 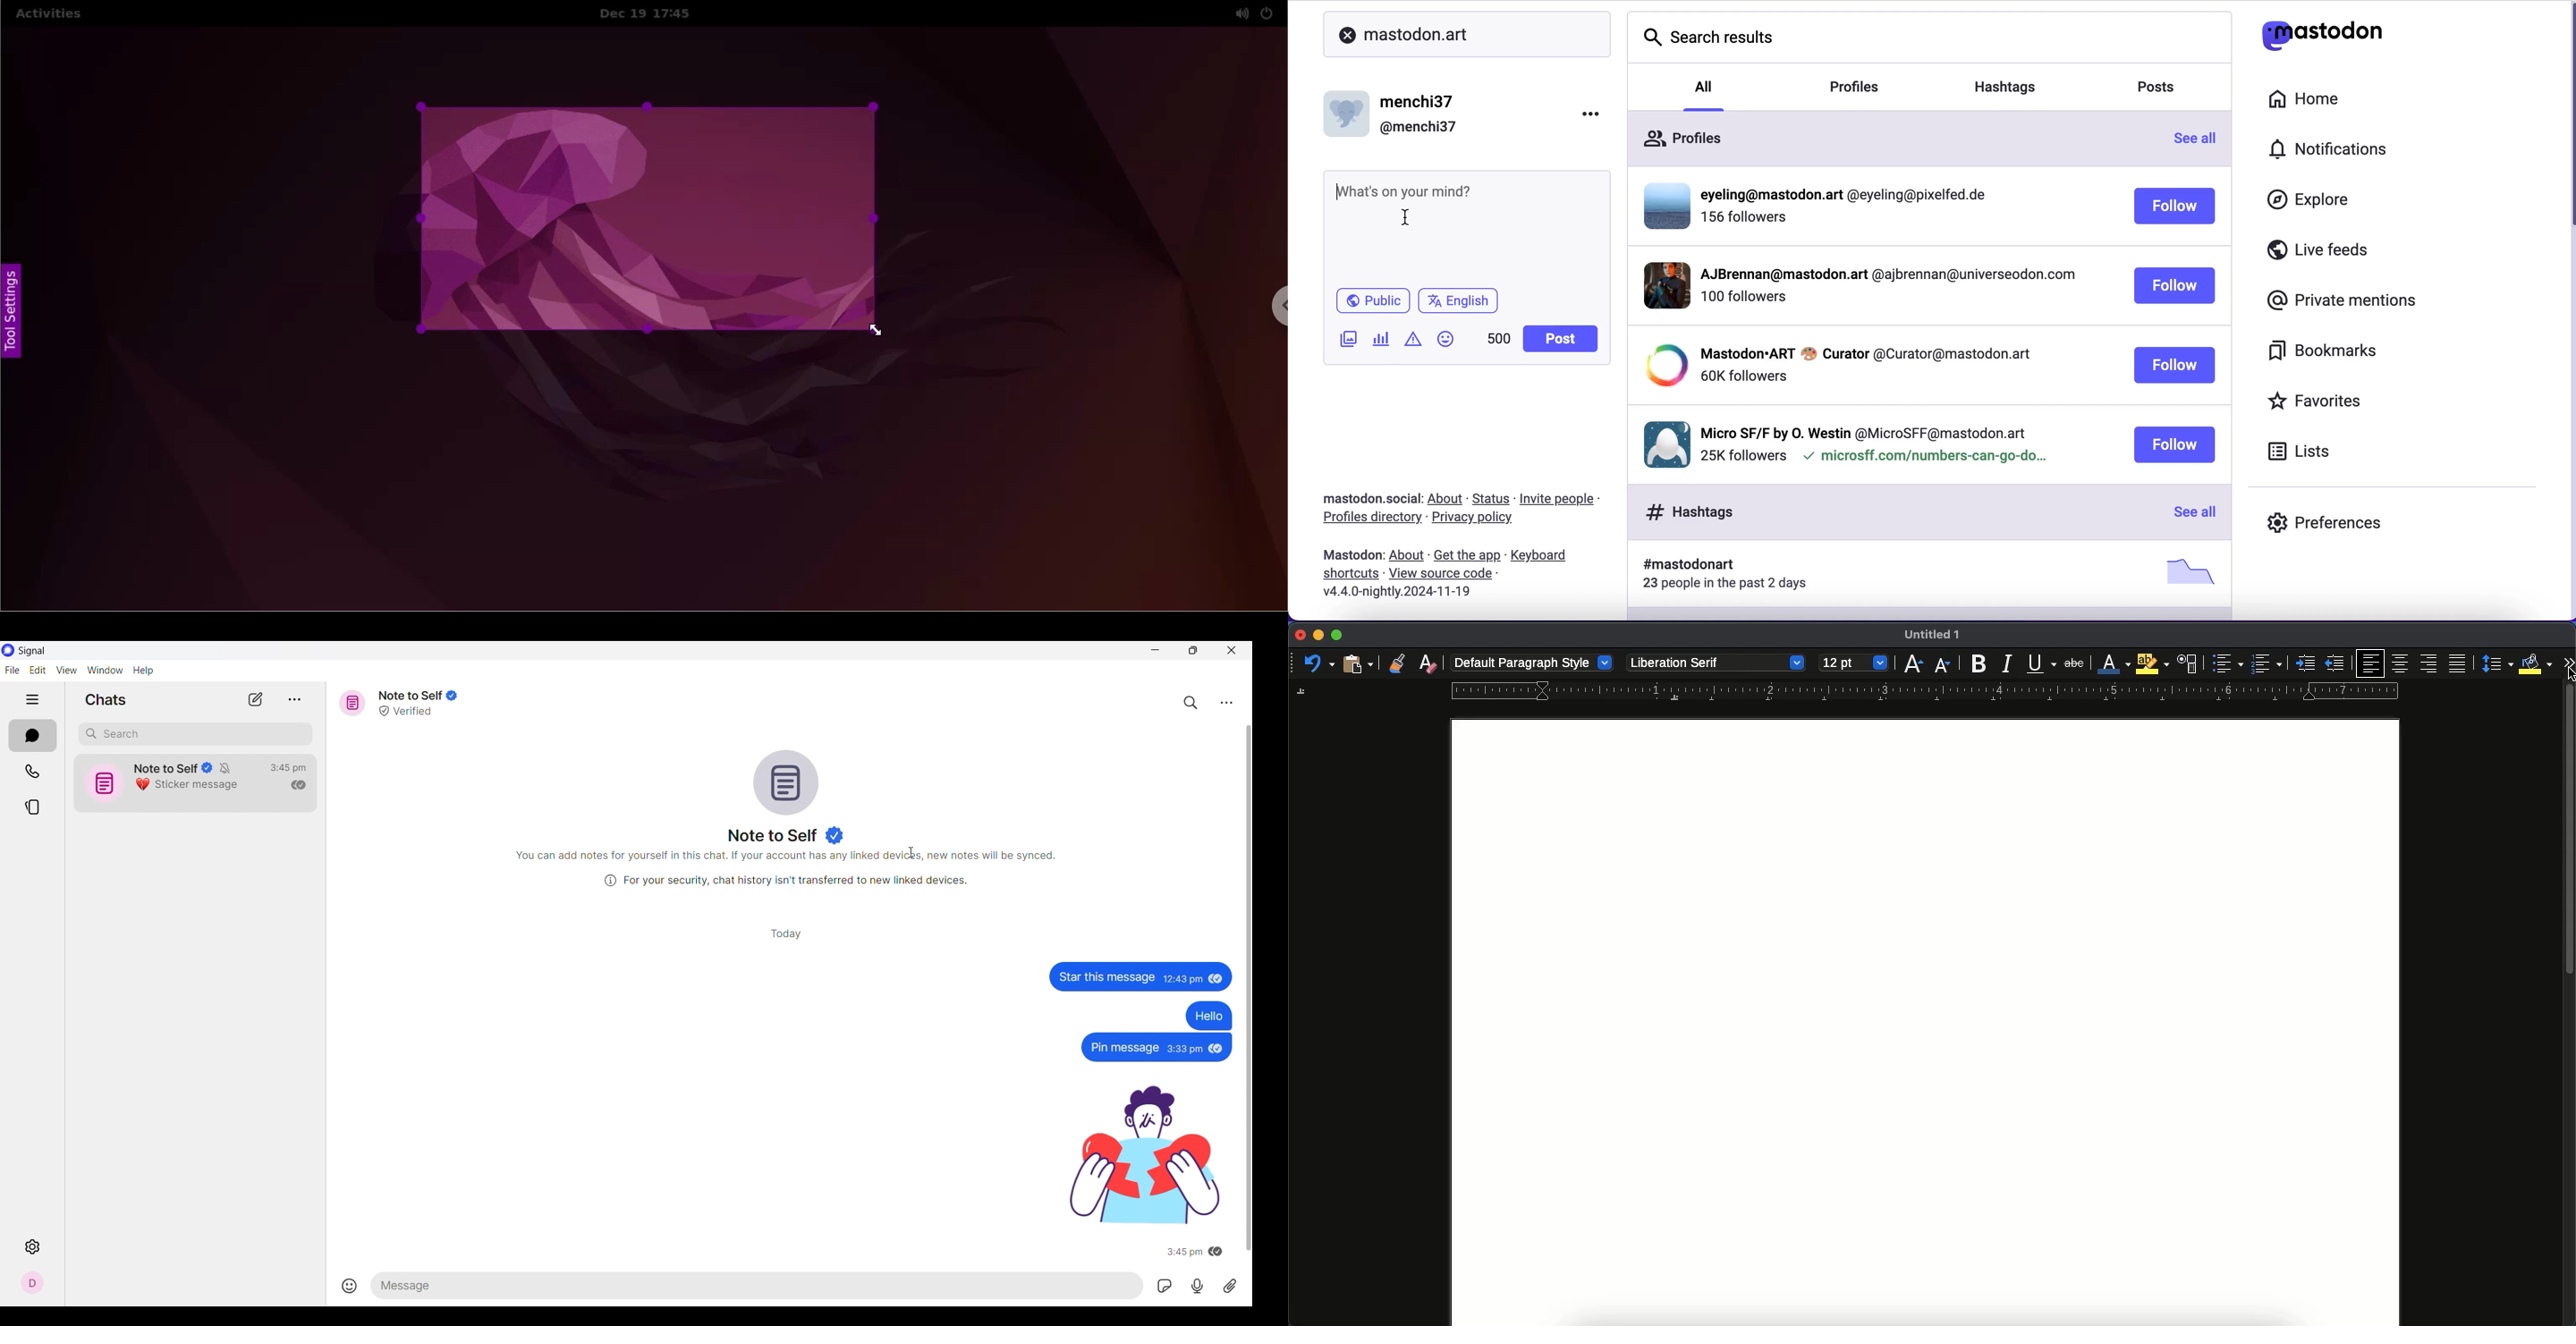 I want to click on minimize, so click(x=1318, y=635).